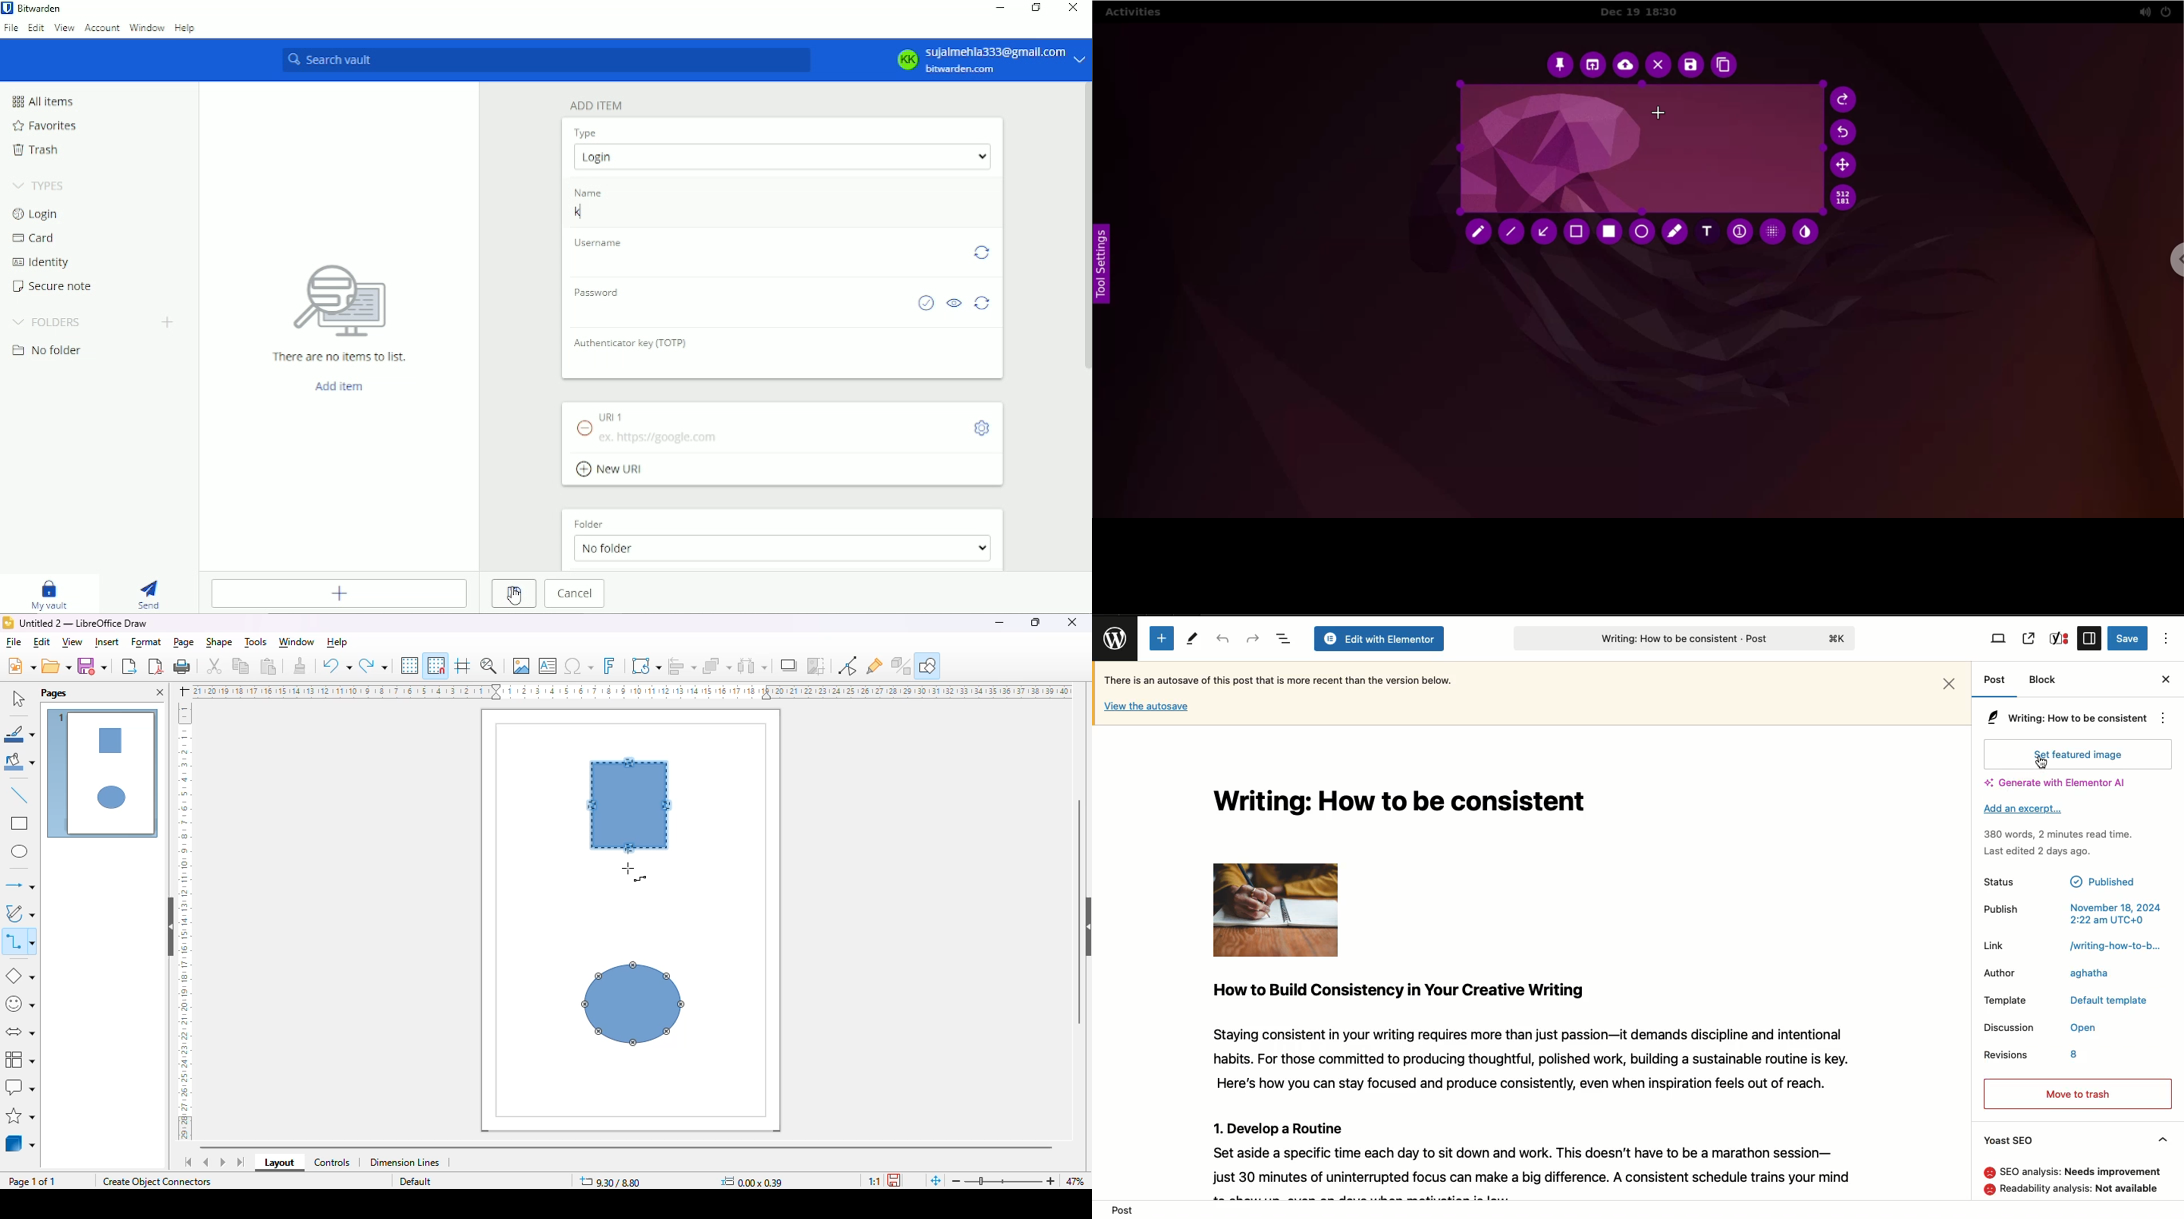  What do you see at coordinates (214, 666) in the screenshot?
I see `cut` at bounding box center [214, 666].